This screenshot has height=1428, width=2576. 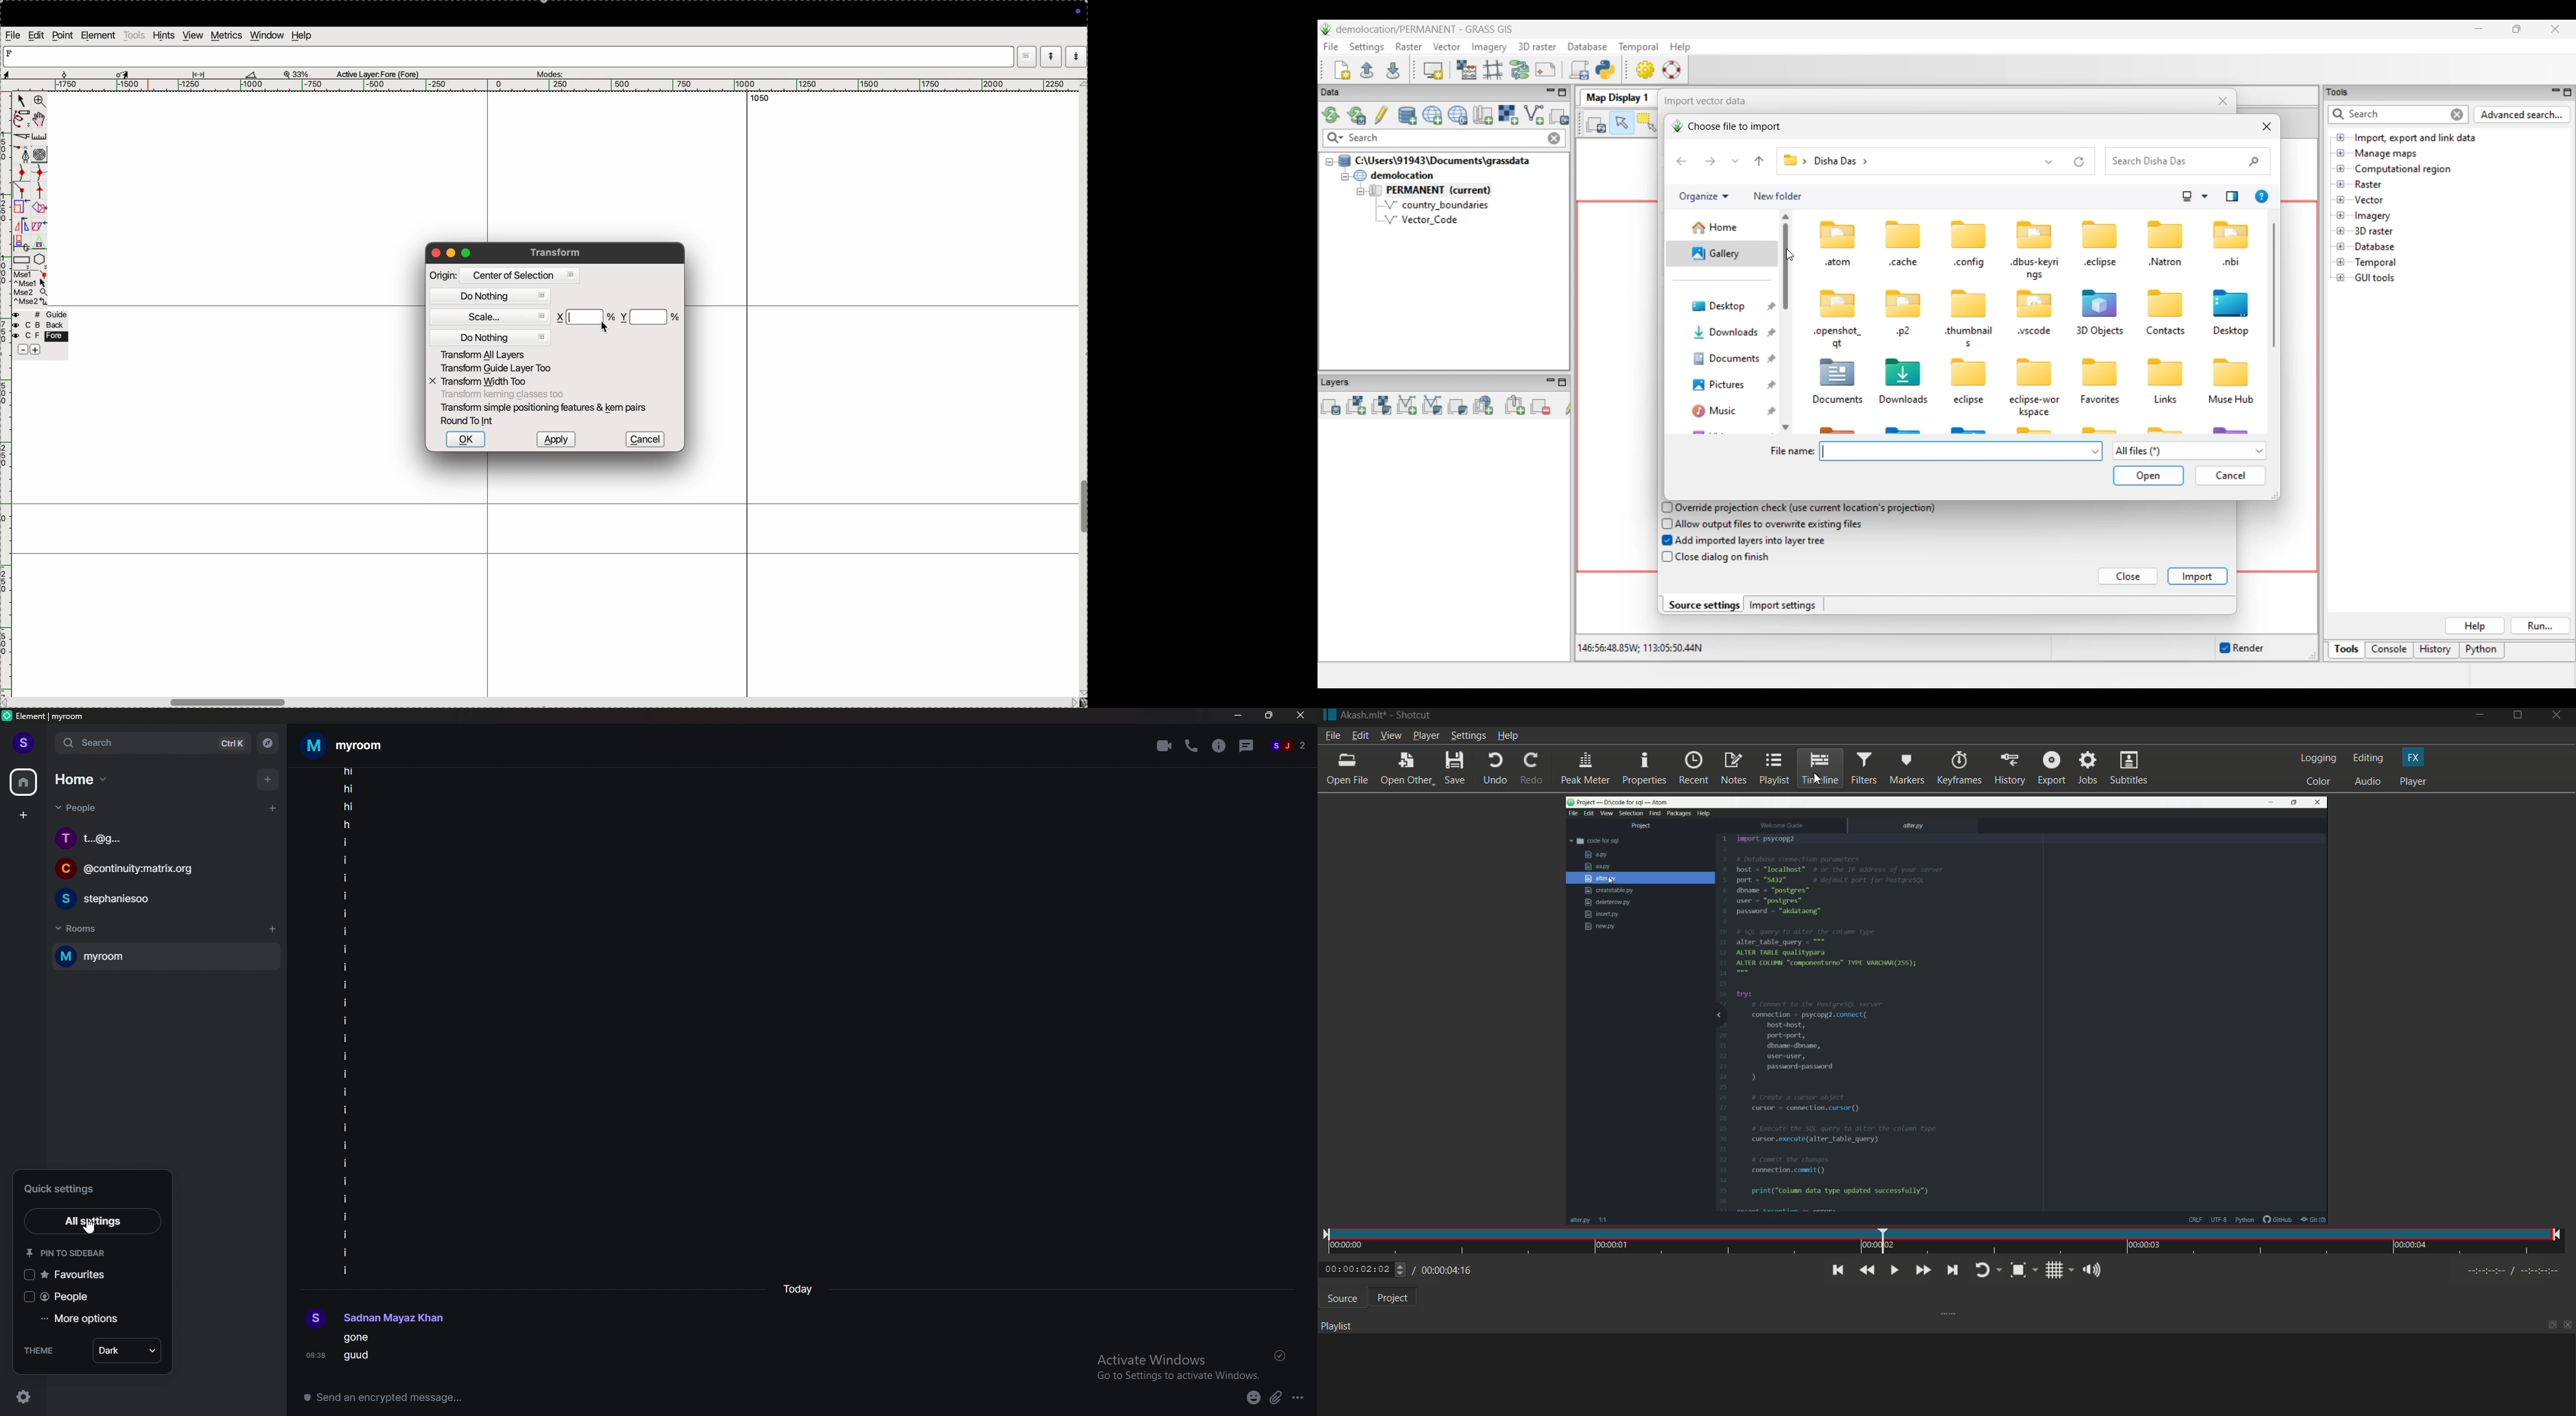 I want to click on line, so click(x=23, y=192).